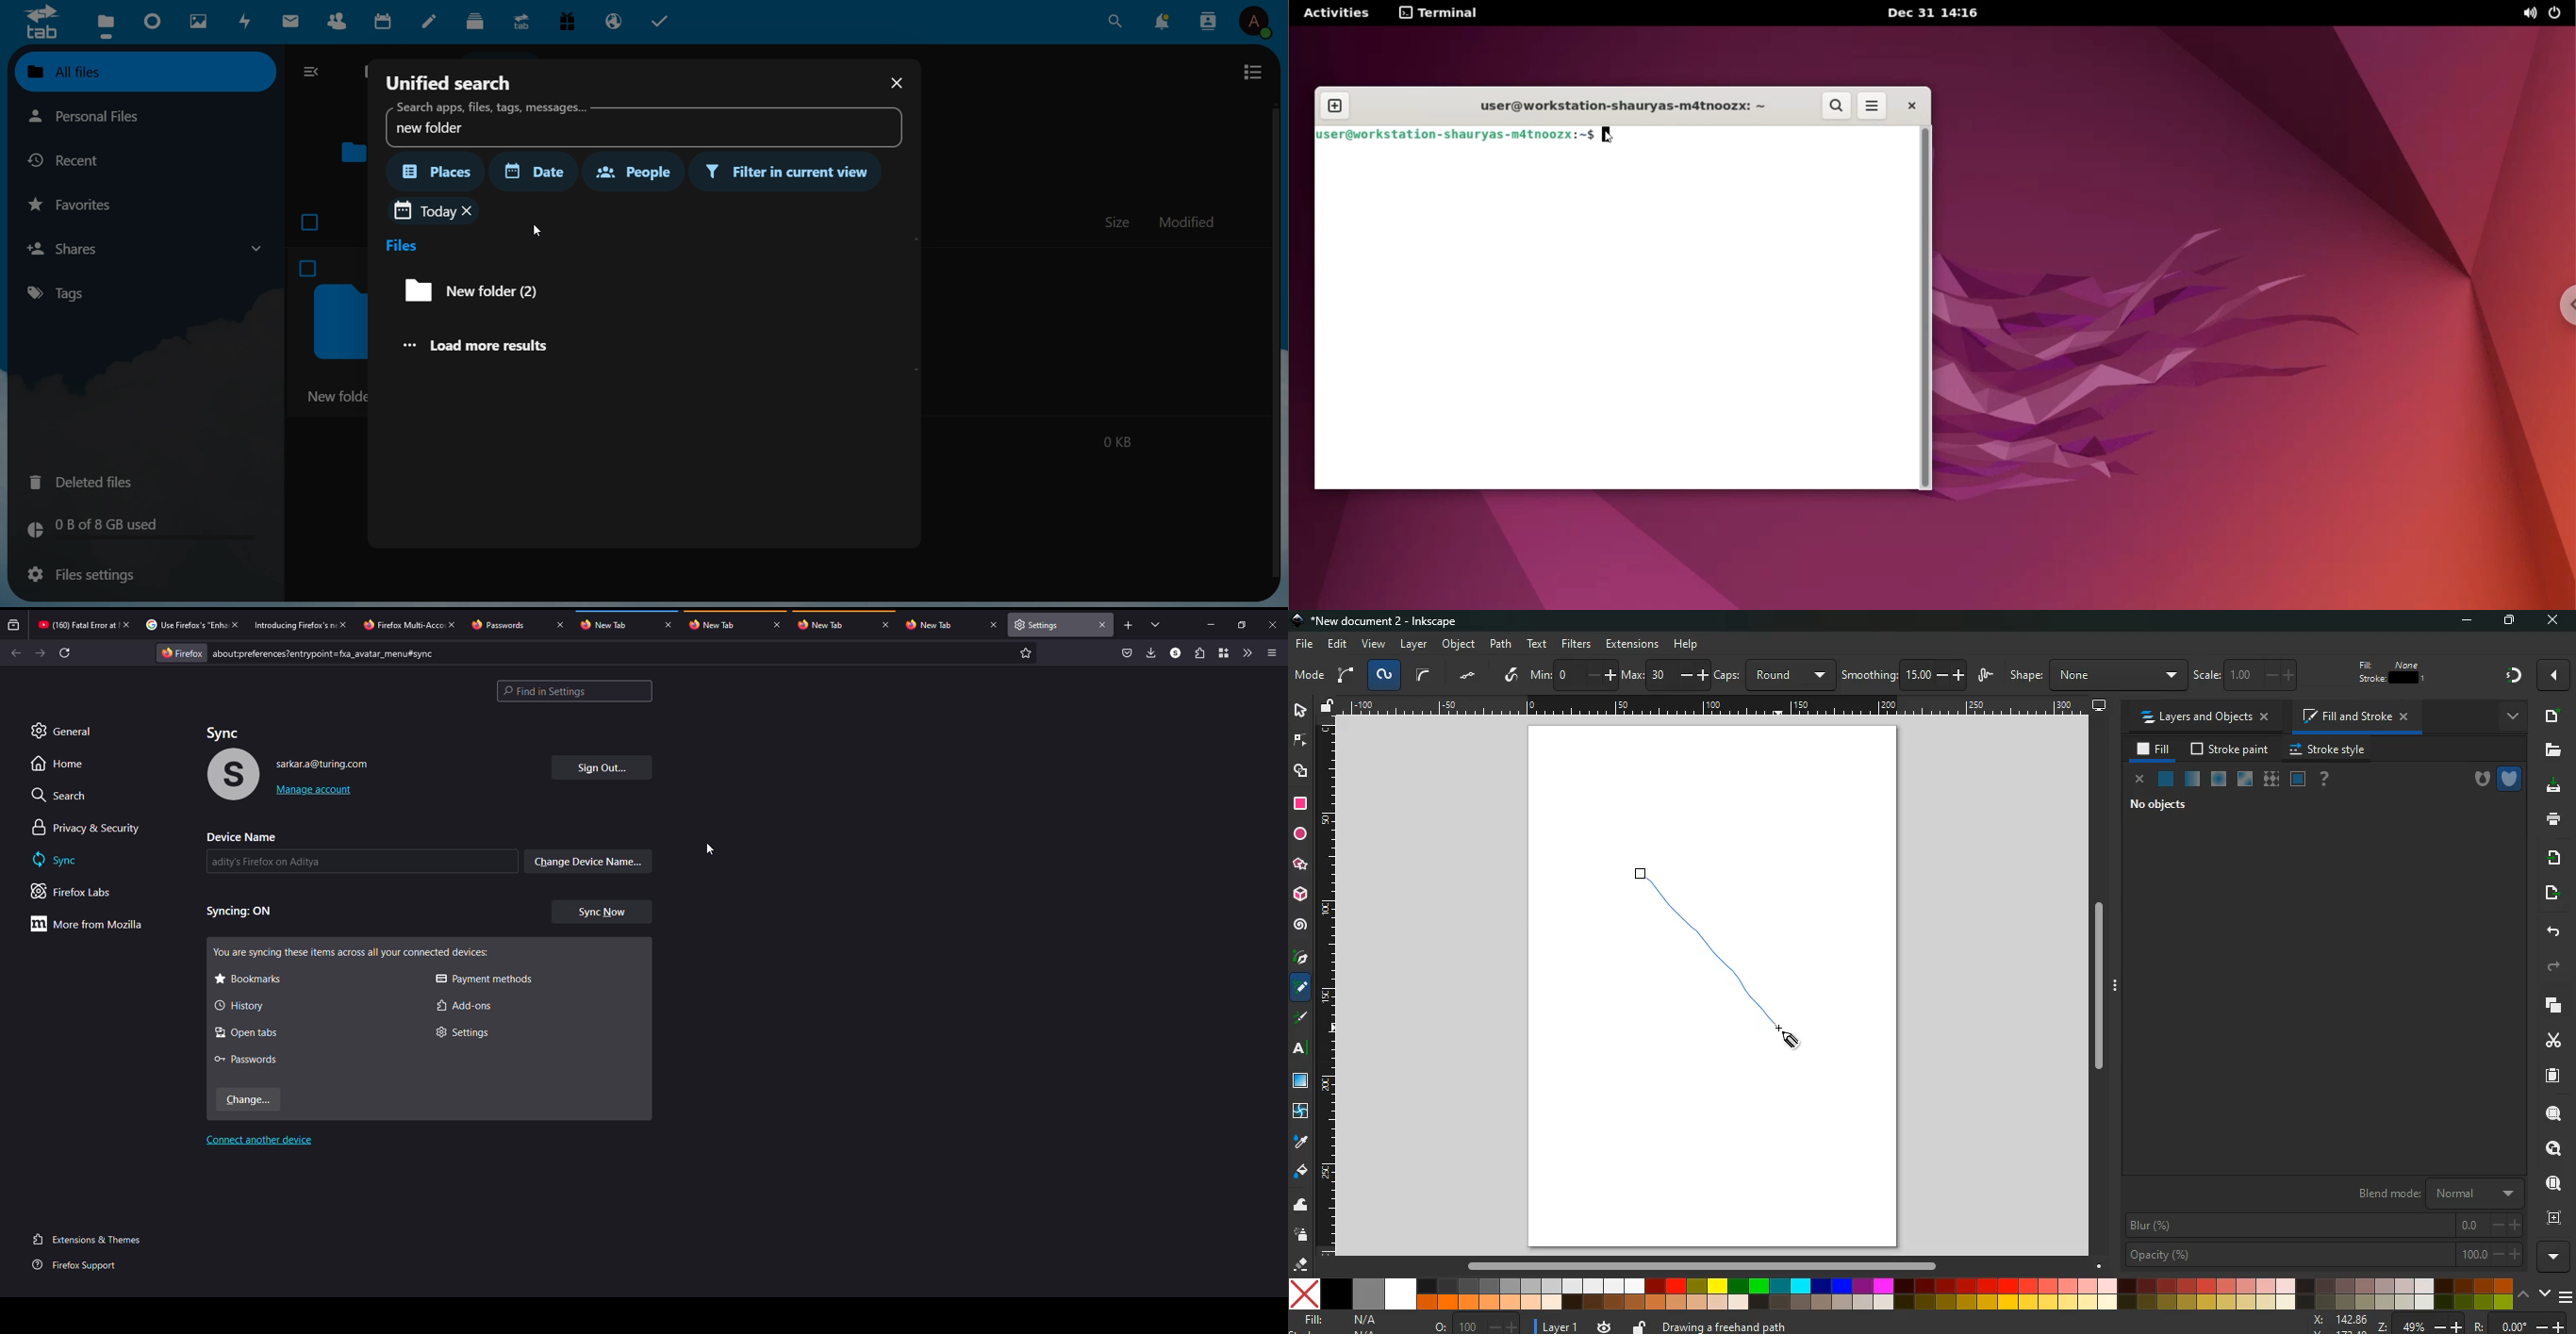  I want to click on 0 kb, so click(1116, 440).